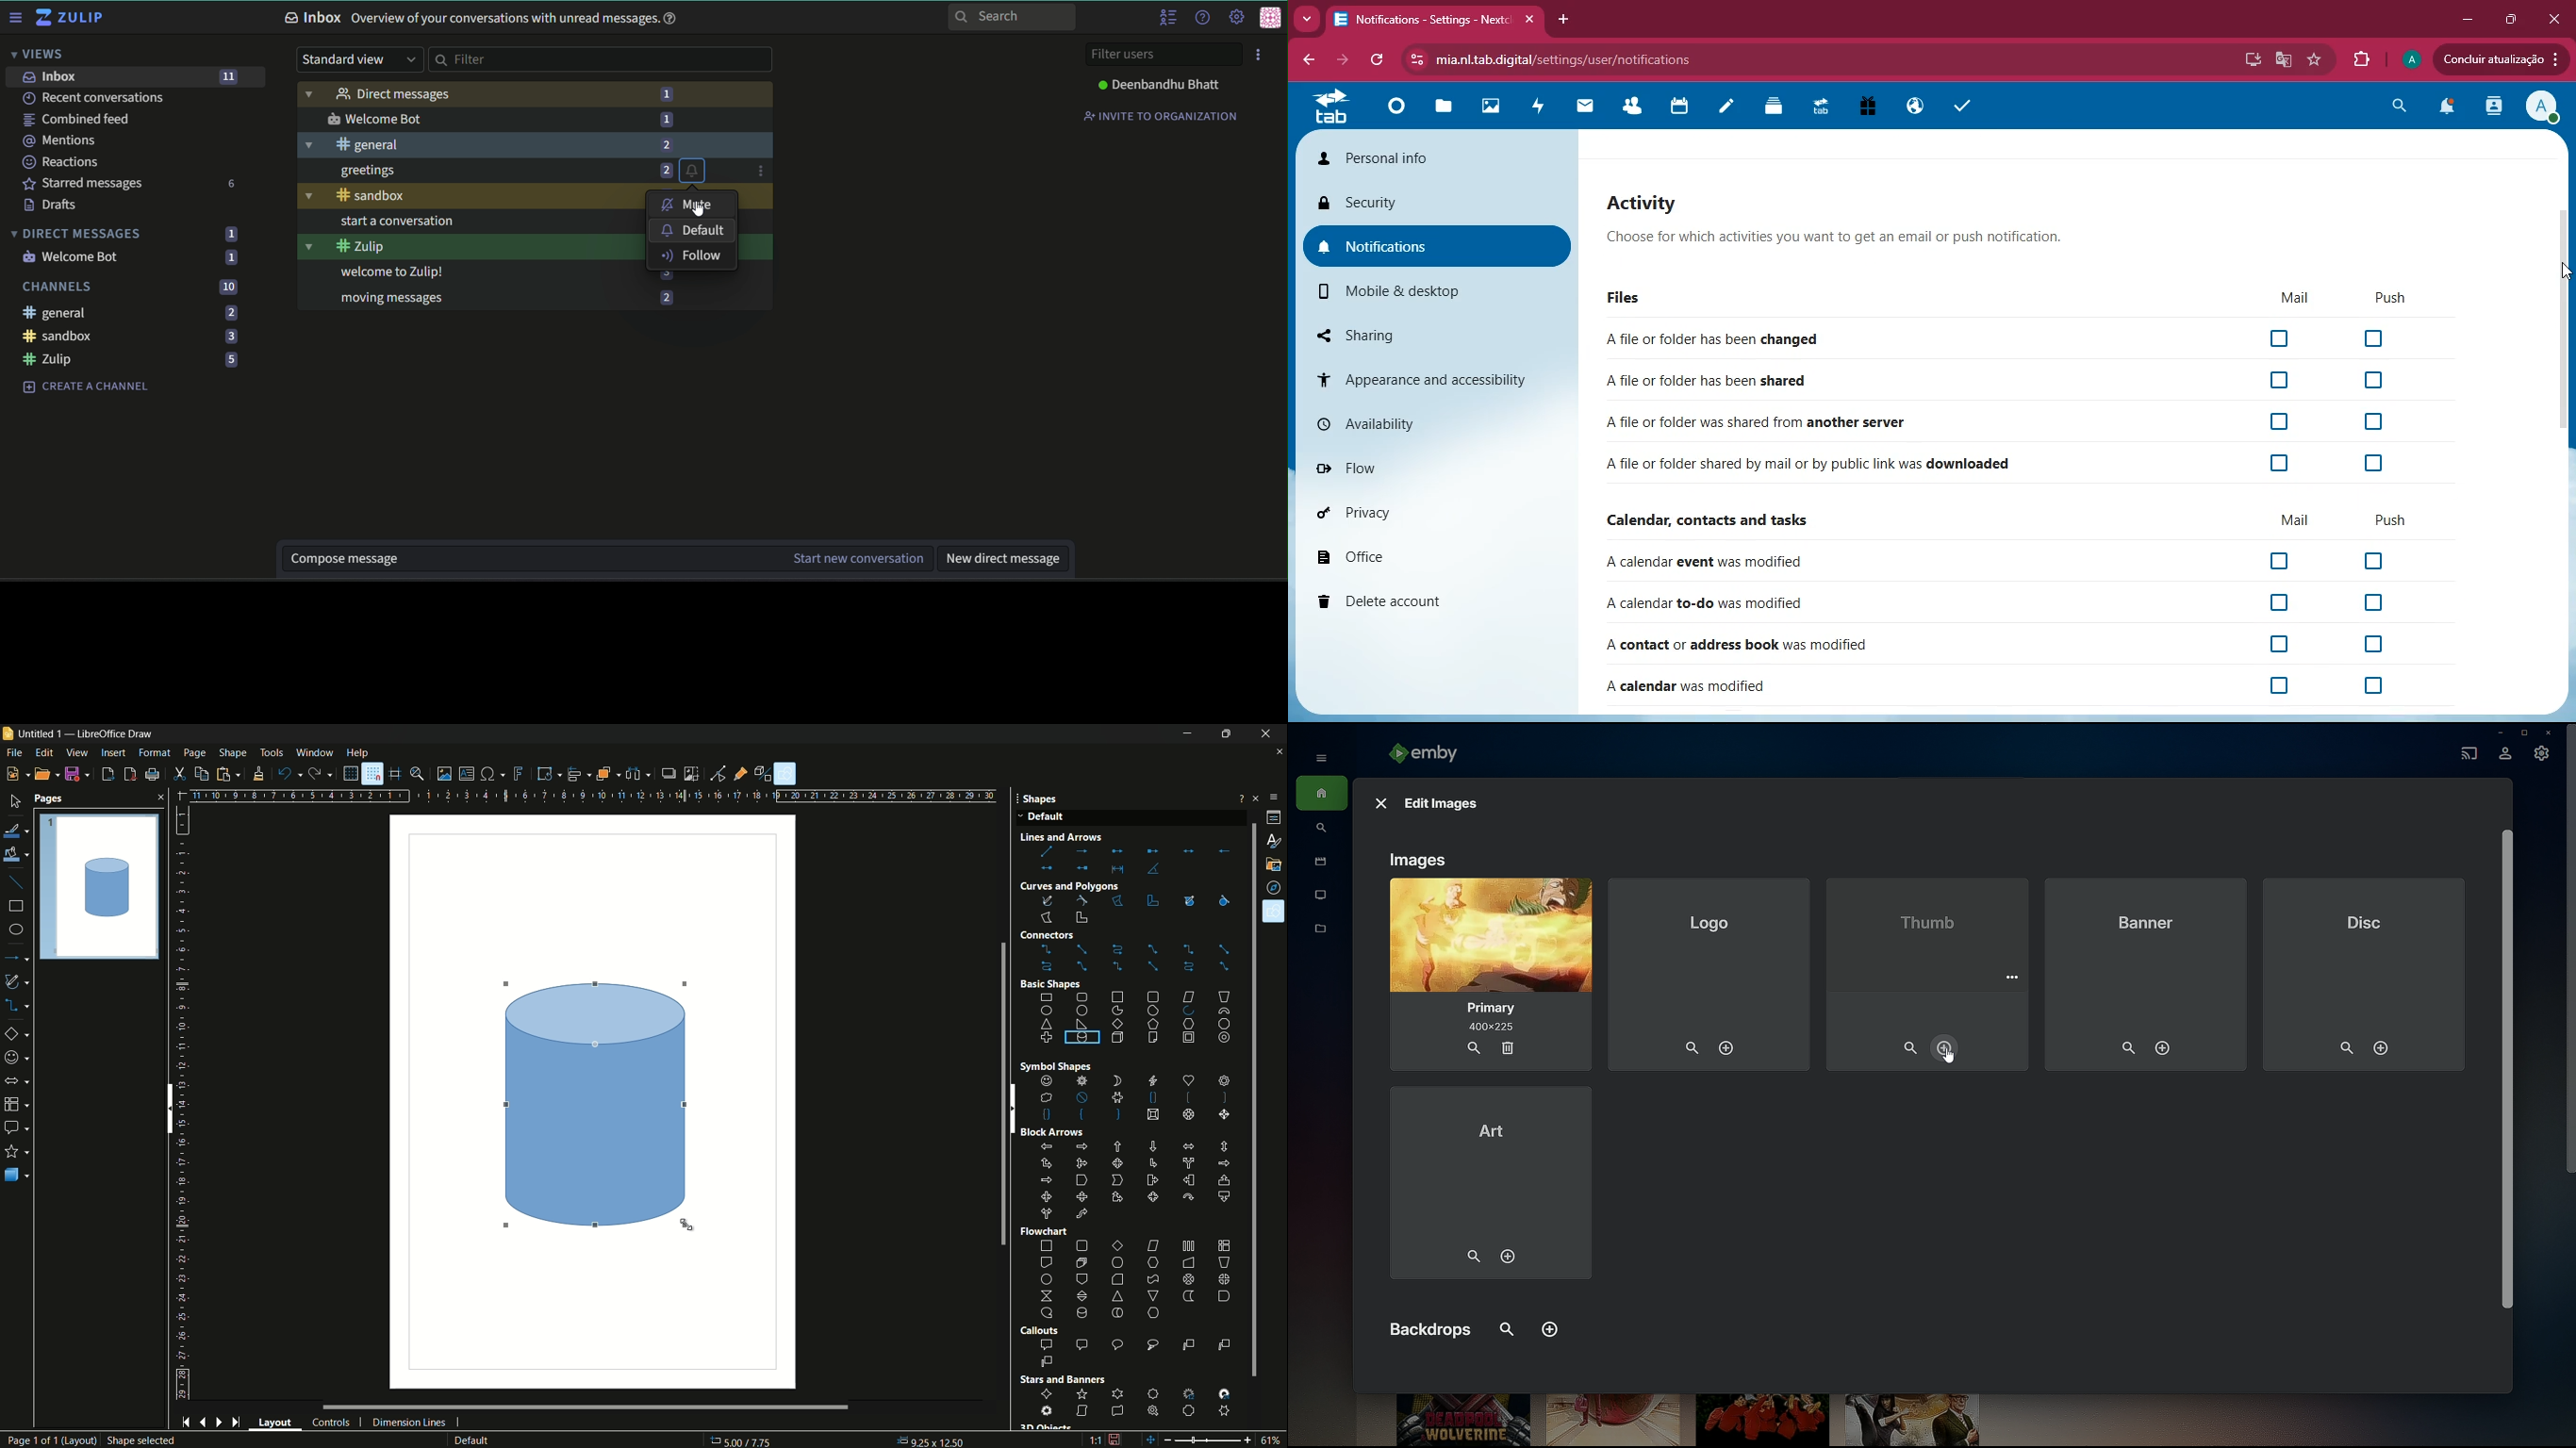  I want to click on Edit Images, so click(1443, 804).